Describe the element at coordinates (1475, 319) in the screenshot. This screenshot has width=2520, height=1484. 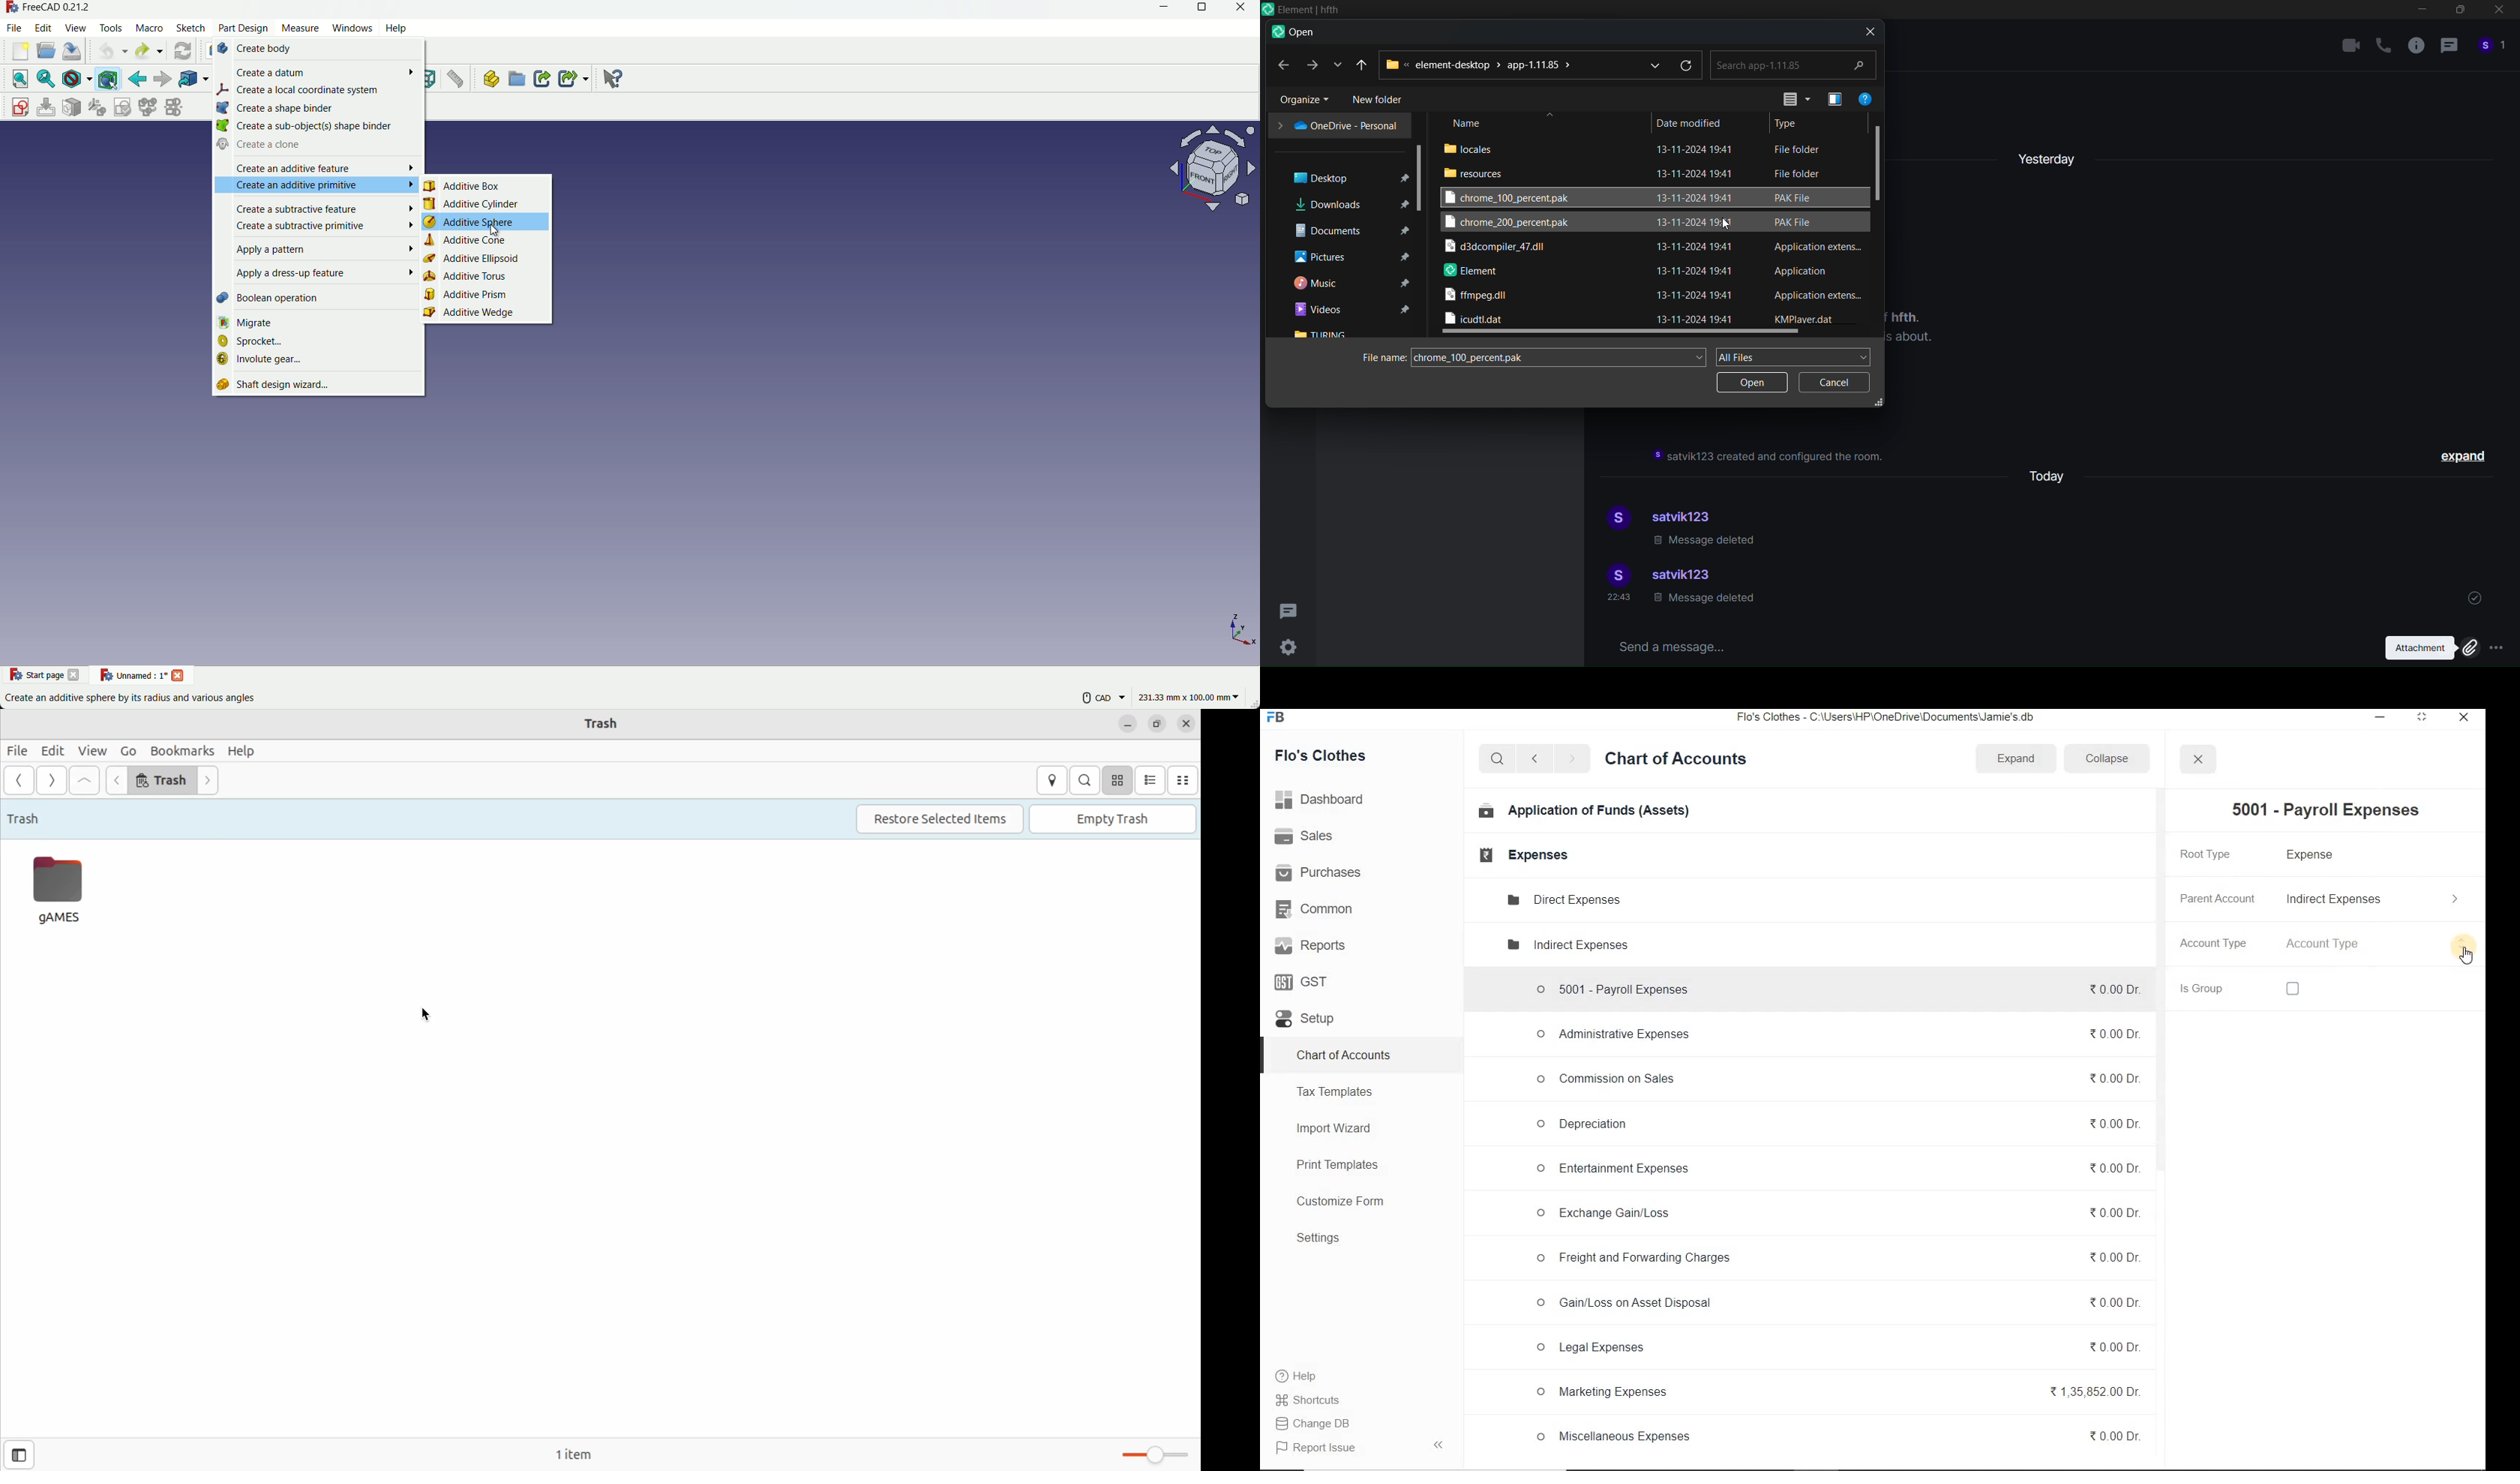
I see `icudtl dll` at that location.